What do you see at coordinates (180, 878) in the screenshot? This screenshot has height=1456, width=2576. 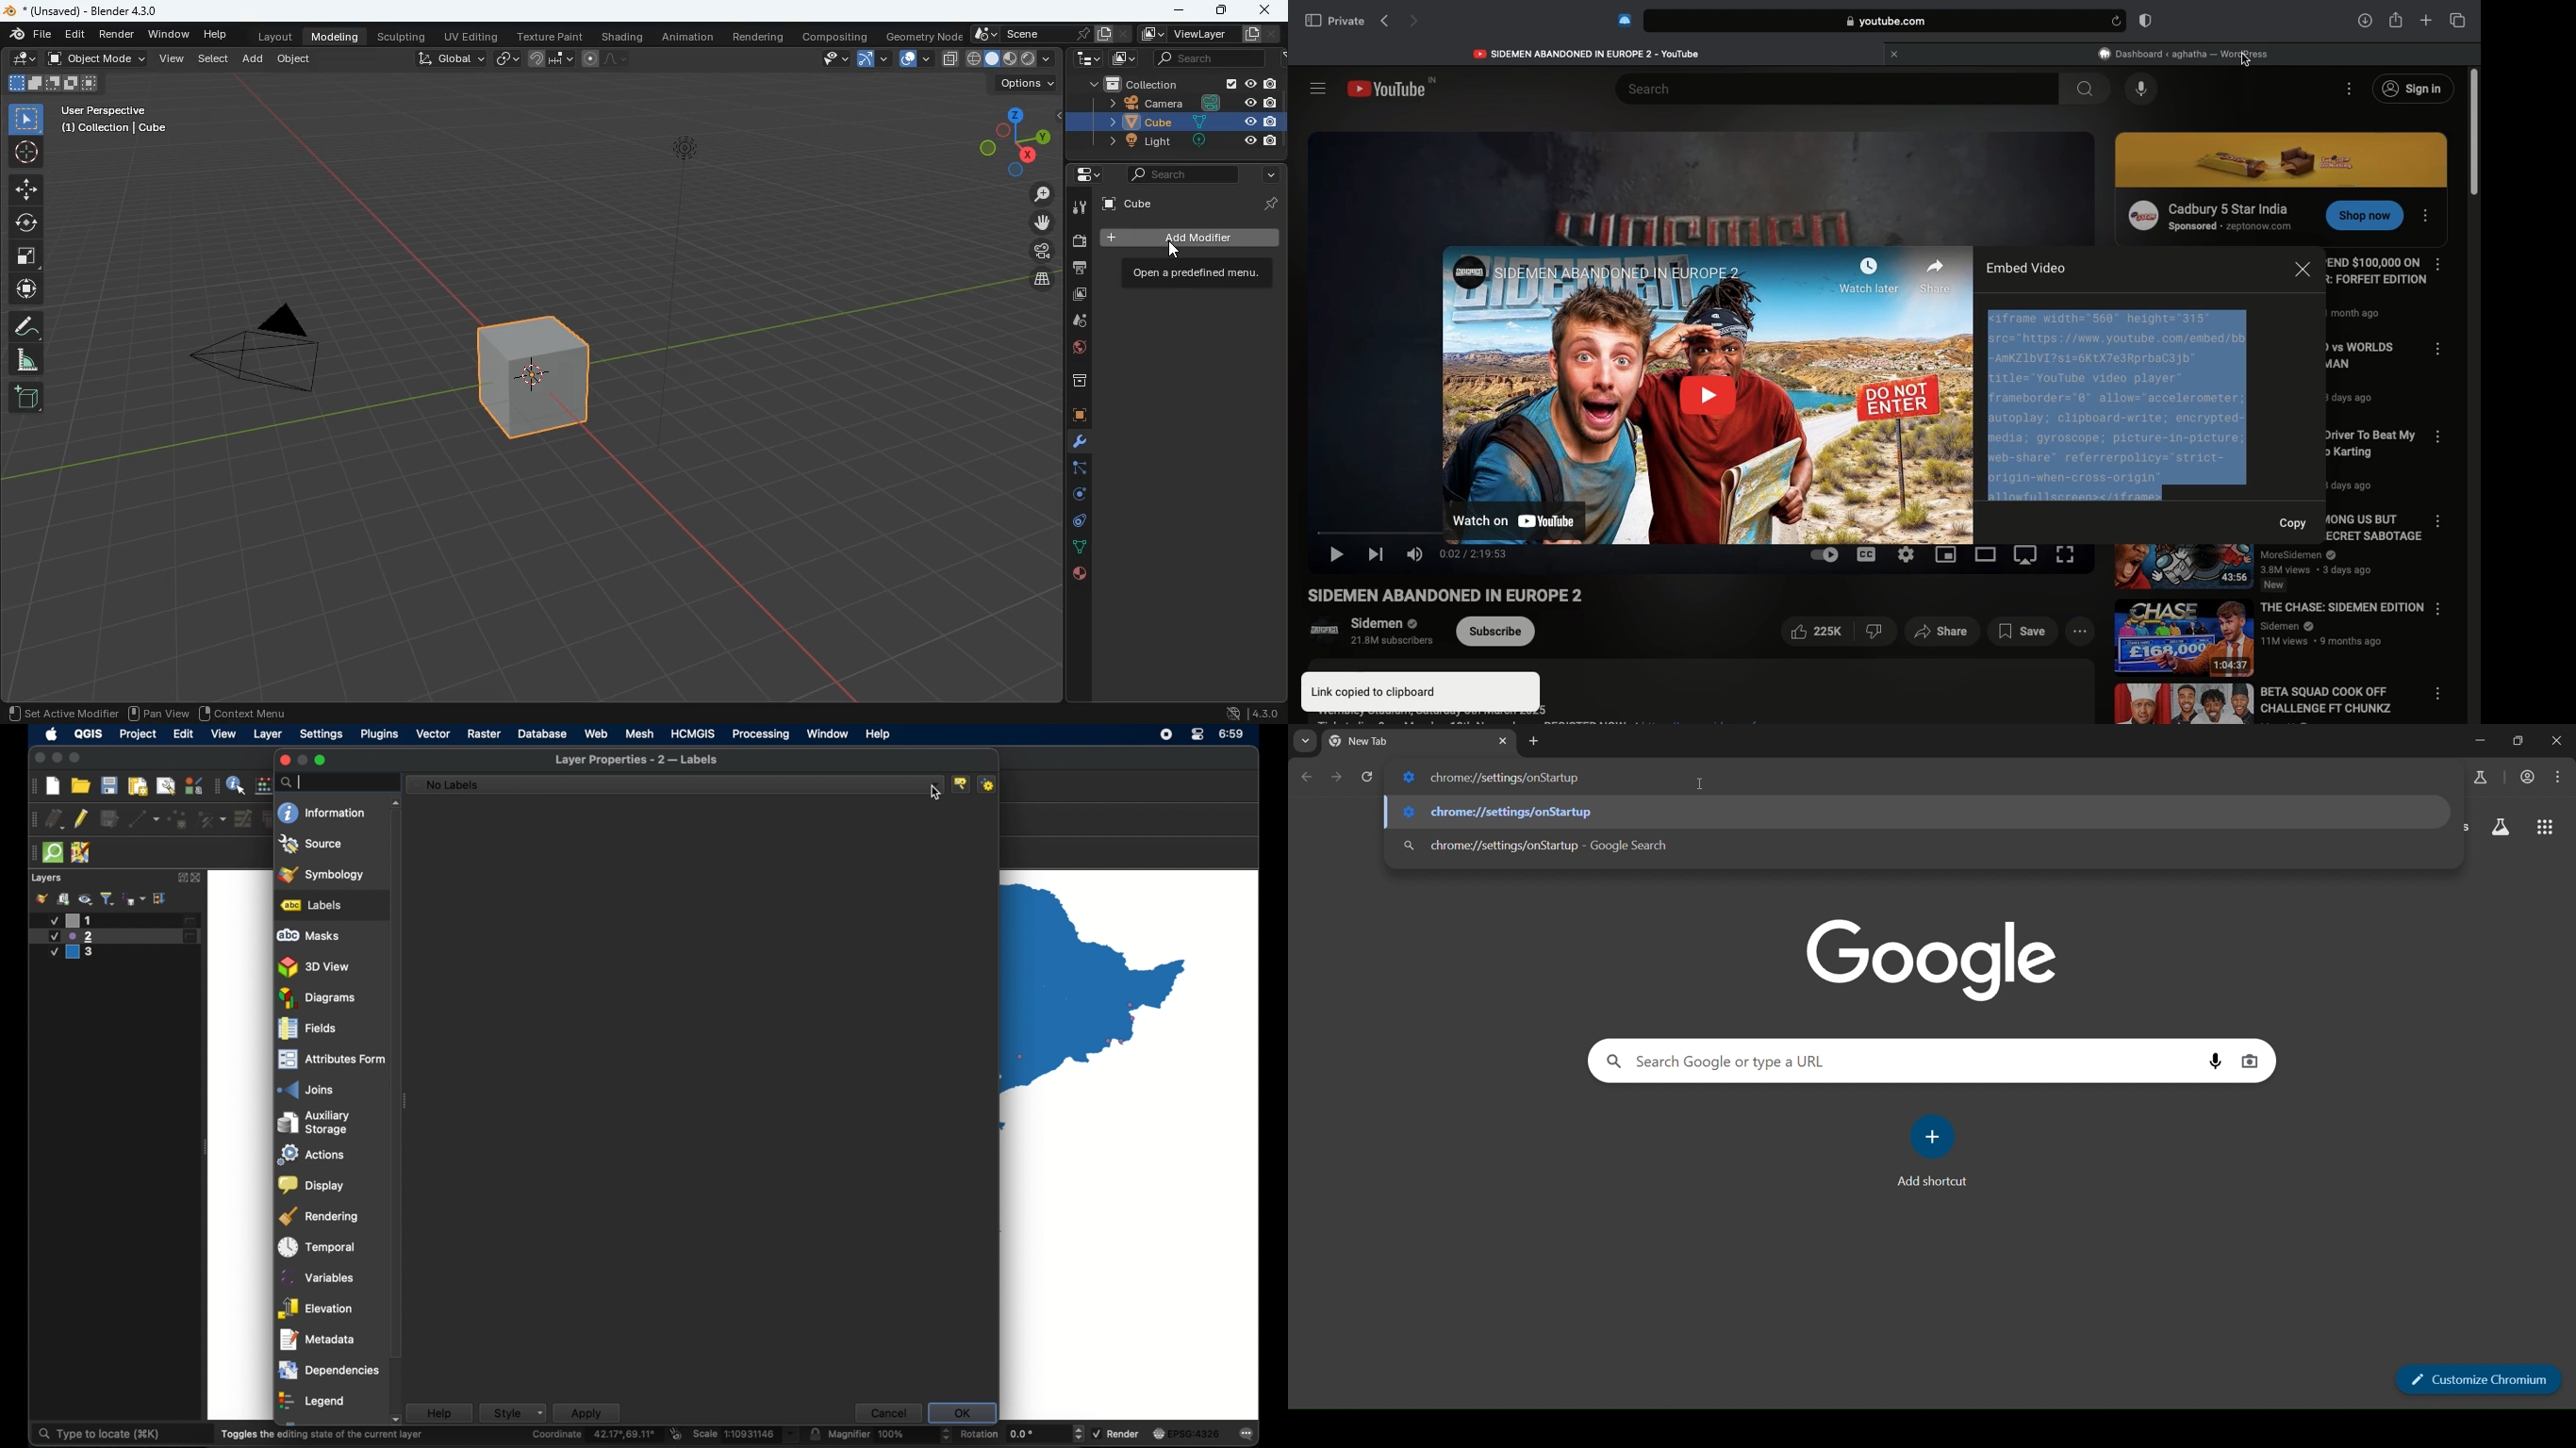 I see `expand` at bounding box center [180, 878].